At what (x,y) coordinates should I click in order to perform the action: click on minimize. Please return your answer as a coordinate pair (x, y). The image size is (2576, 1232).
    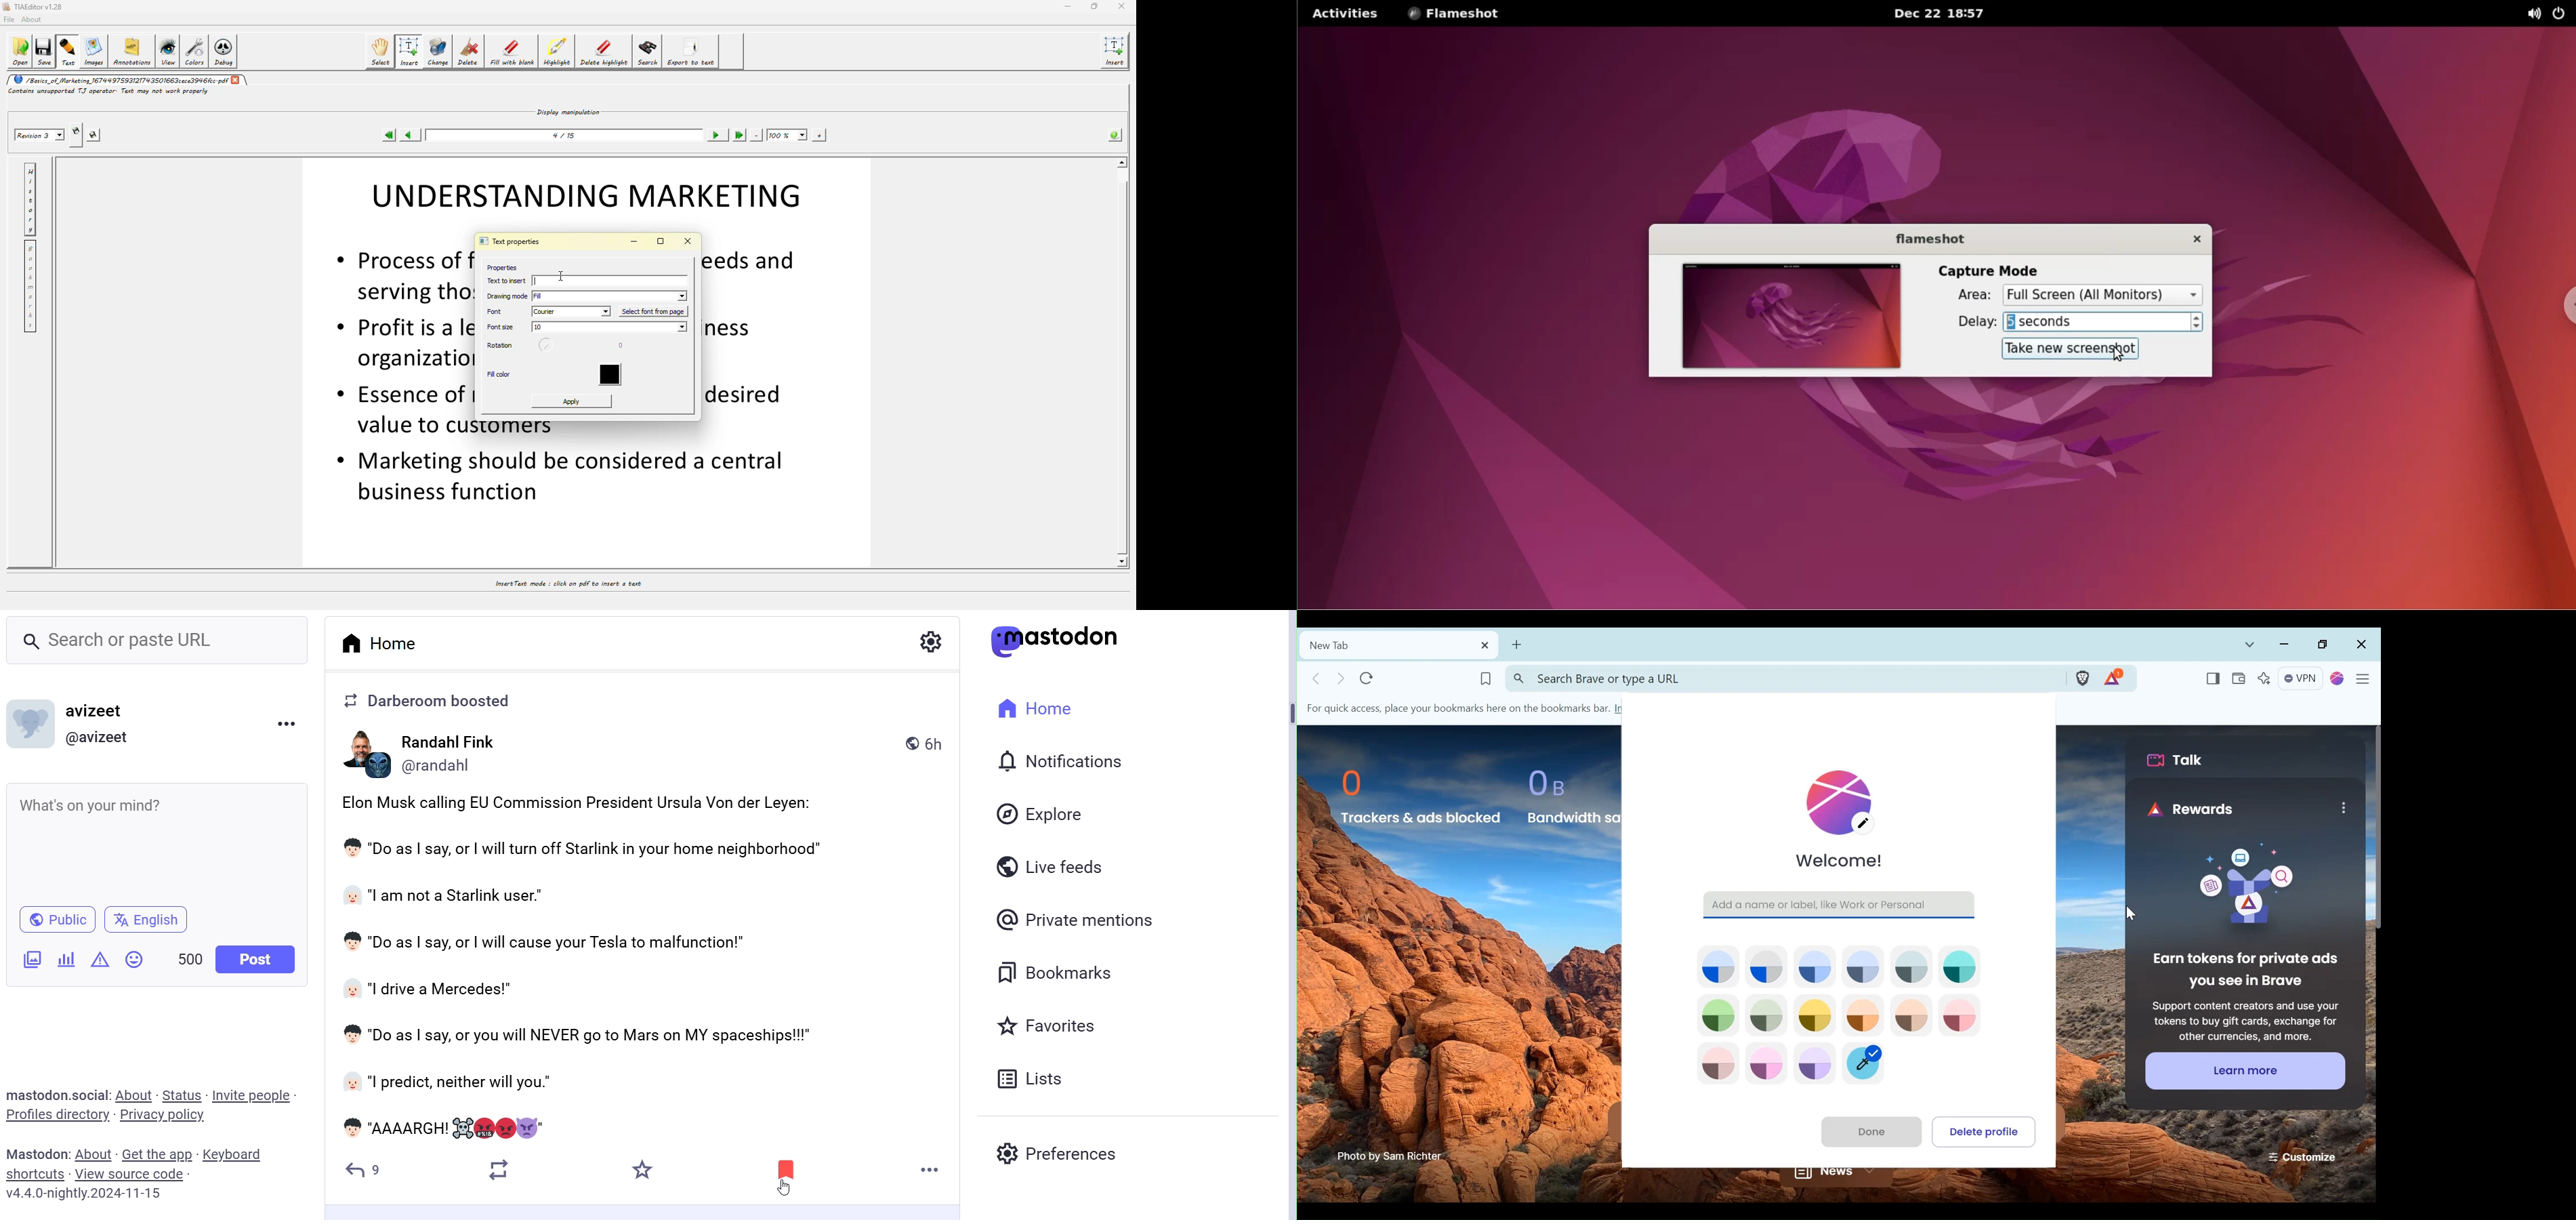
    Looking at the image, I should click on (634, 242).